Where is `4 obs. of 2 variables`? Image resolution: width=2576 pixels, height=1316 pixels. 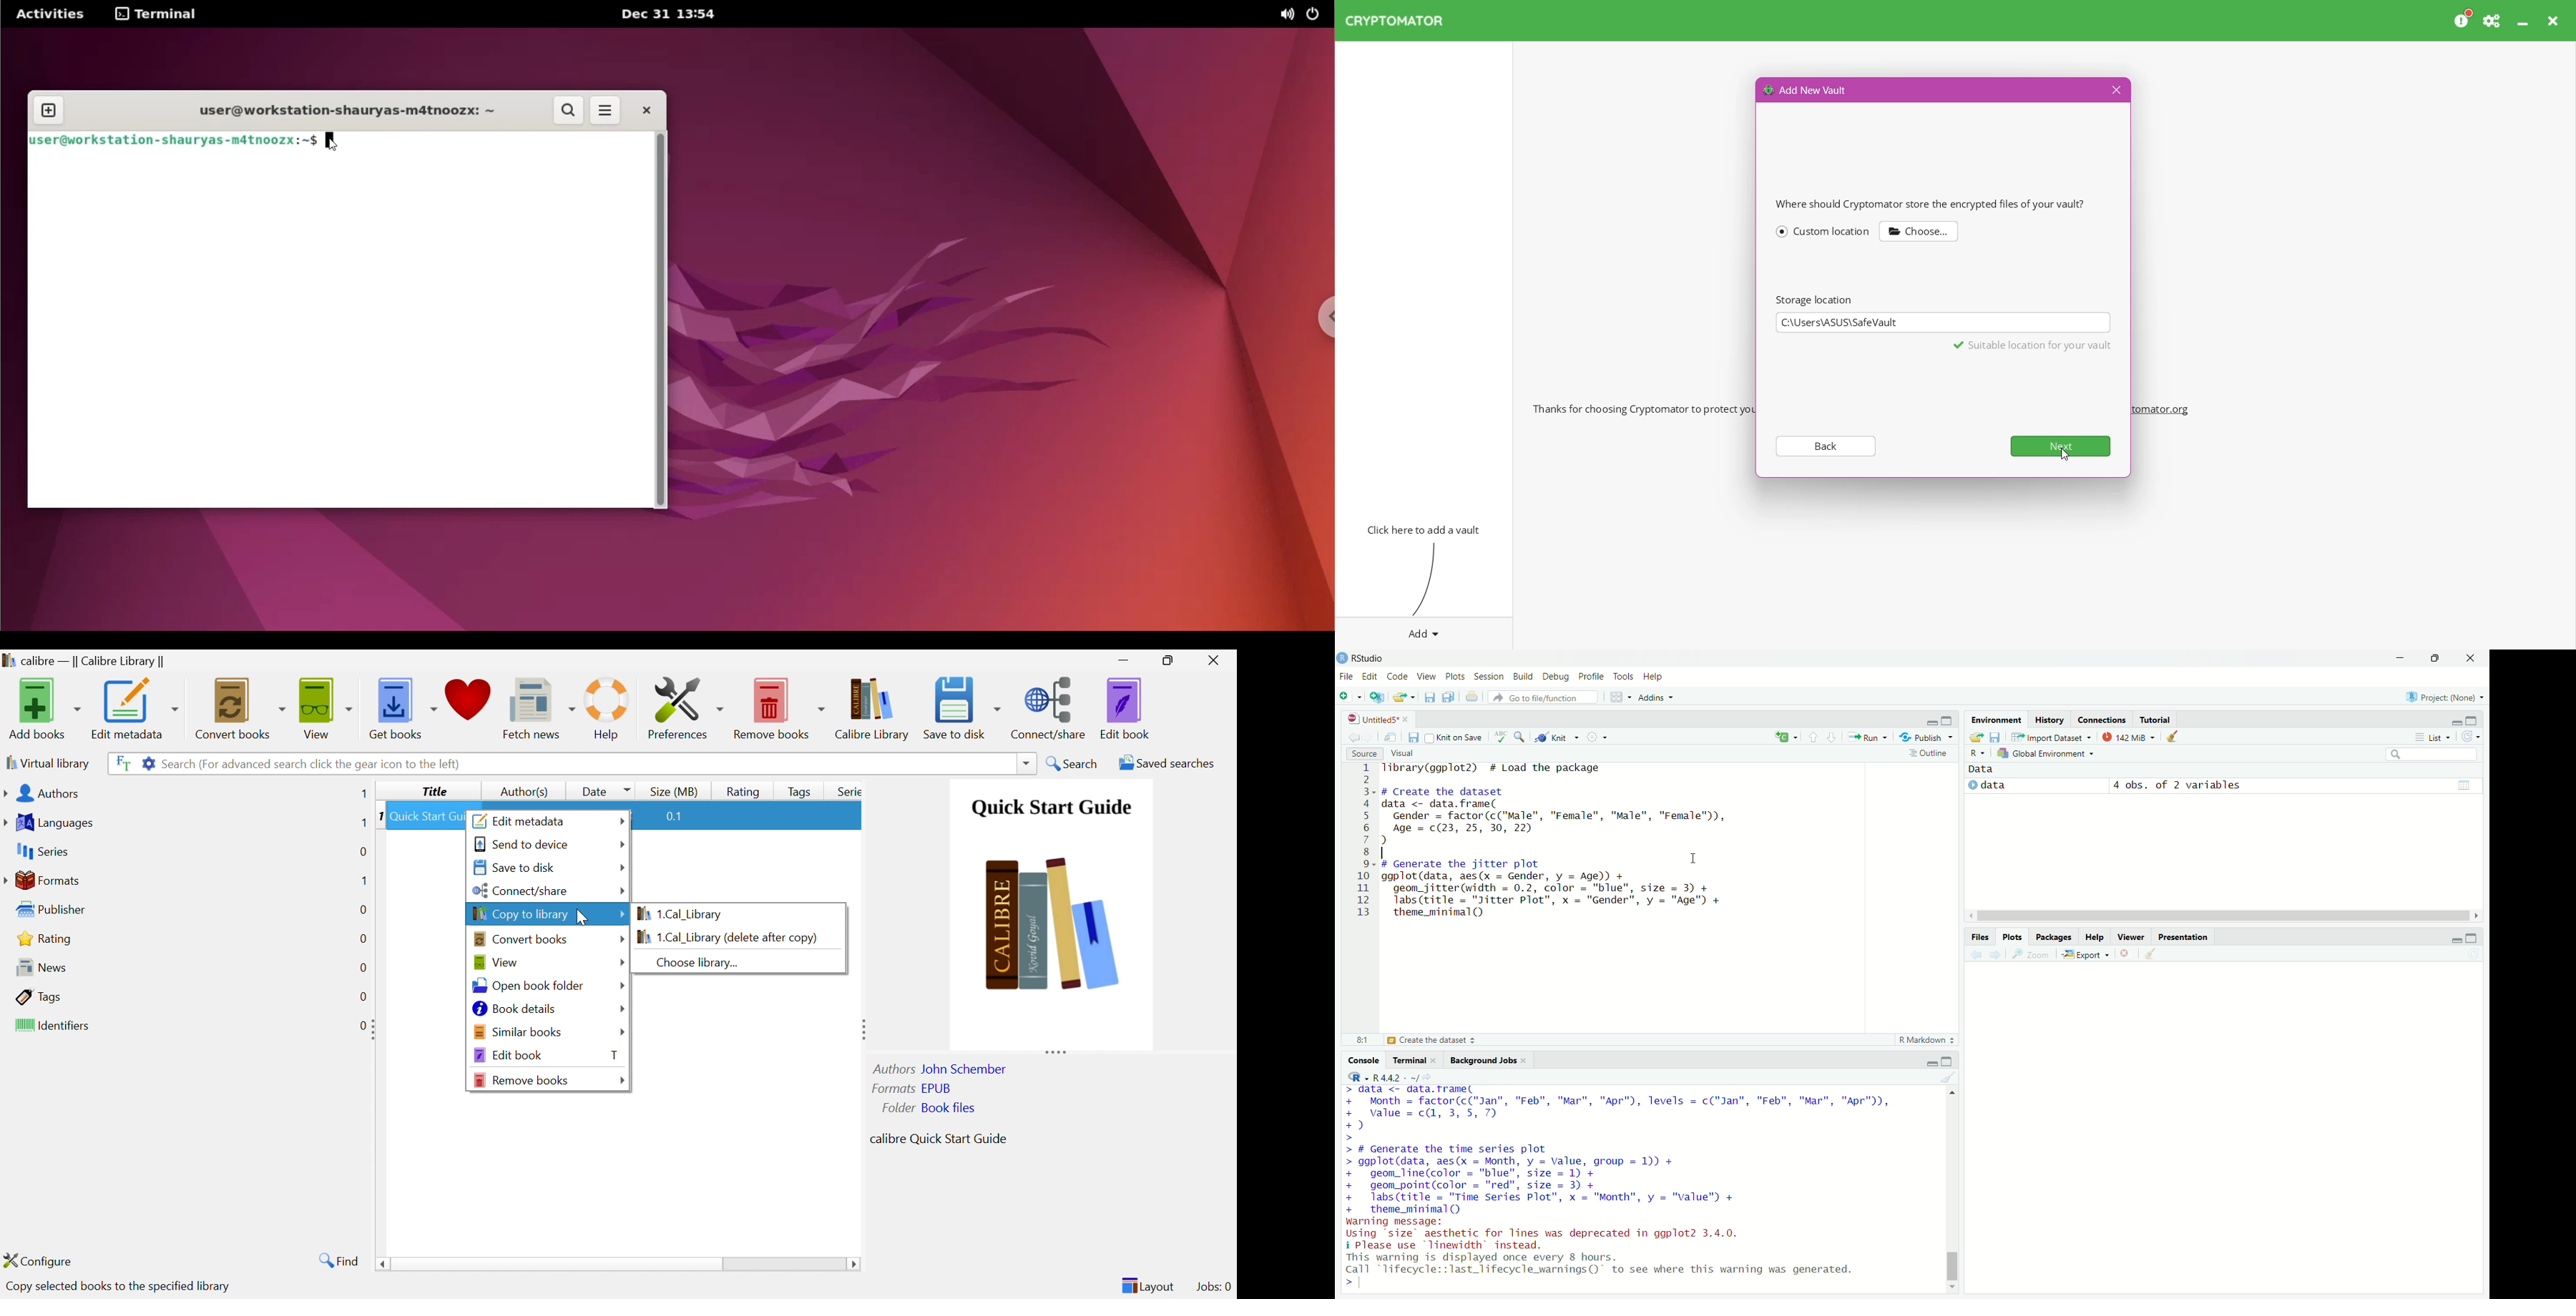
4 obs. of 2 variables is located at coordinates (2177, 784).